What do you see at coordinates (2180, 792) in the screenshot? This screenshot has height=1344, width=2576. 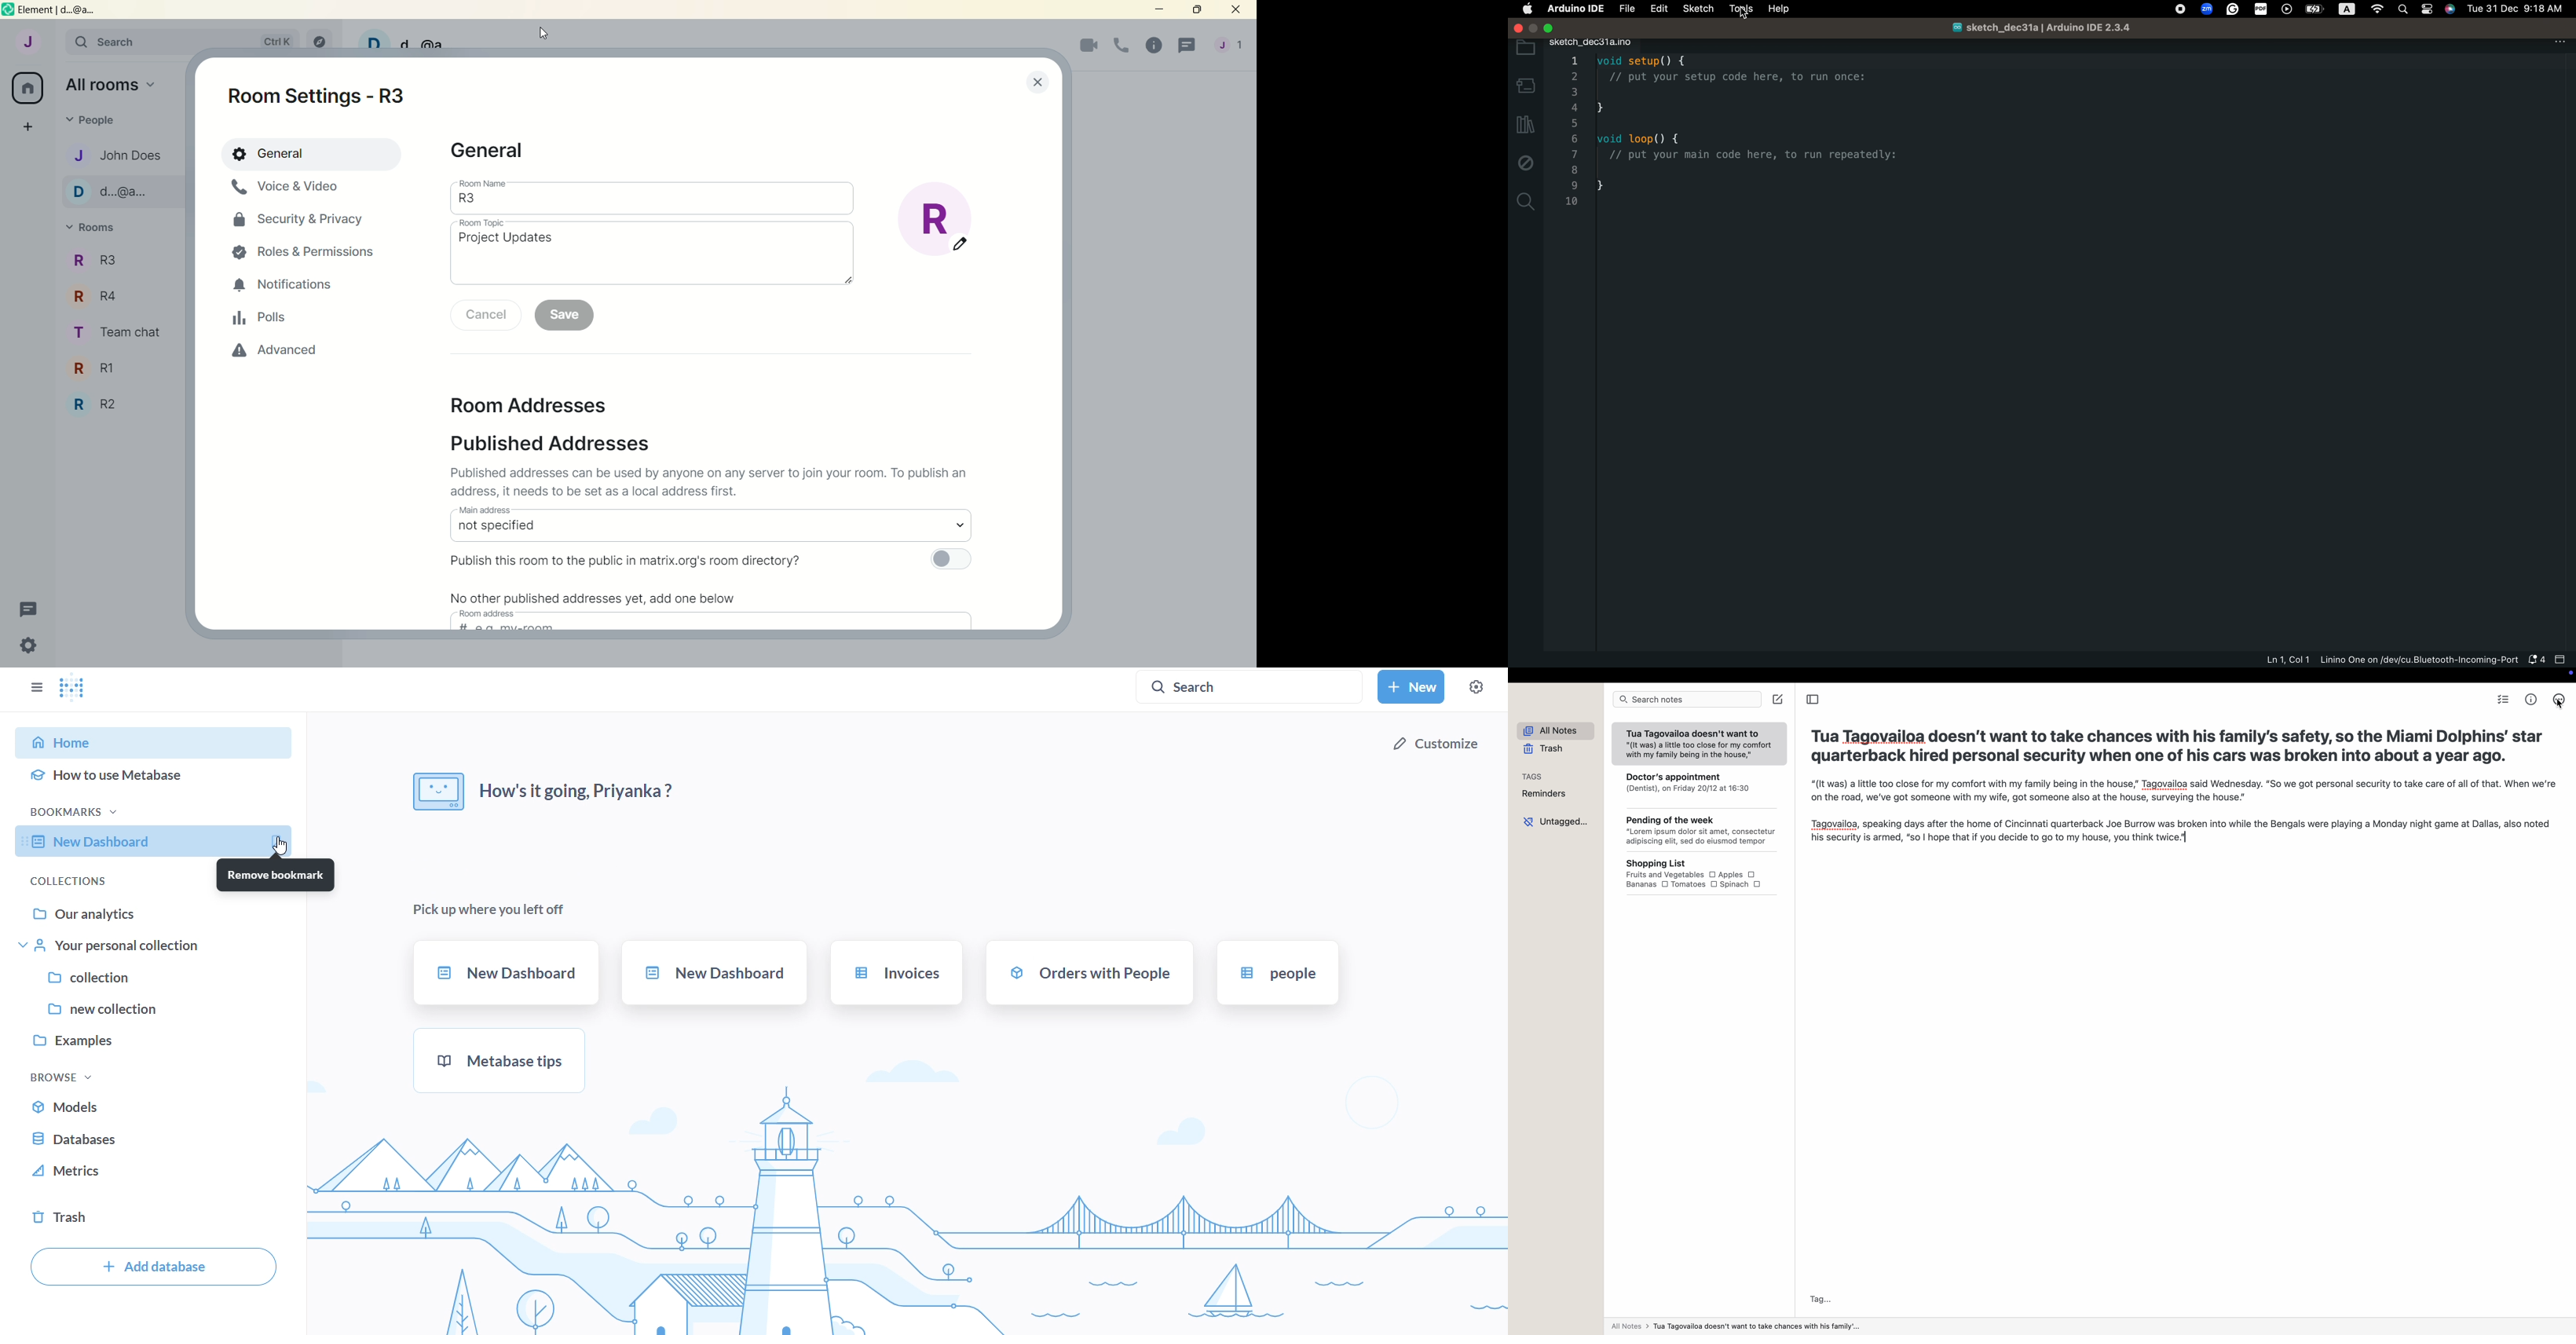 I see `"(It was) a little too close for my comfort with my family being in the house,” Tagovailoa said Wednesday. “So we got personal security to take care of all of that. When we're
on the road, we've got someone with my wife, got someone also at the house, surveying the house.”` at bounding box center [2180, 792].